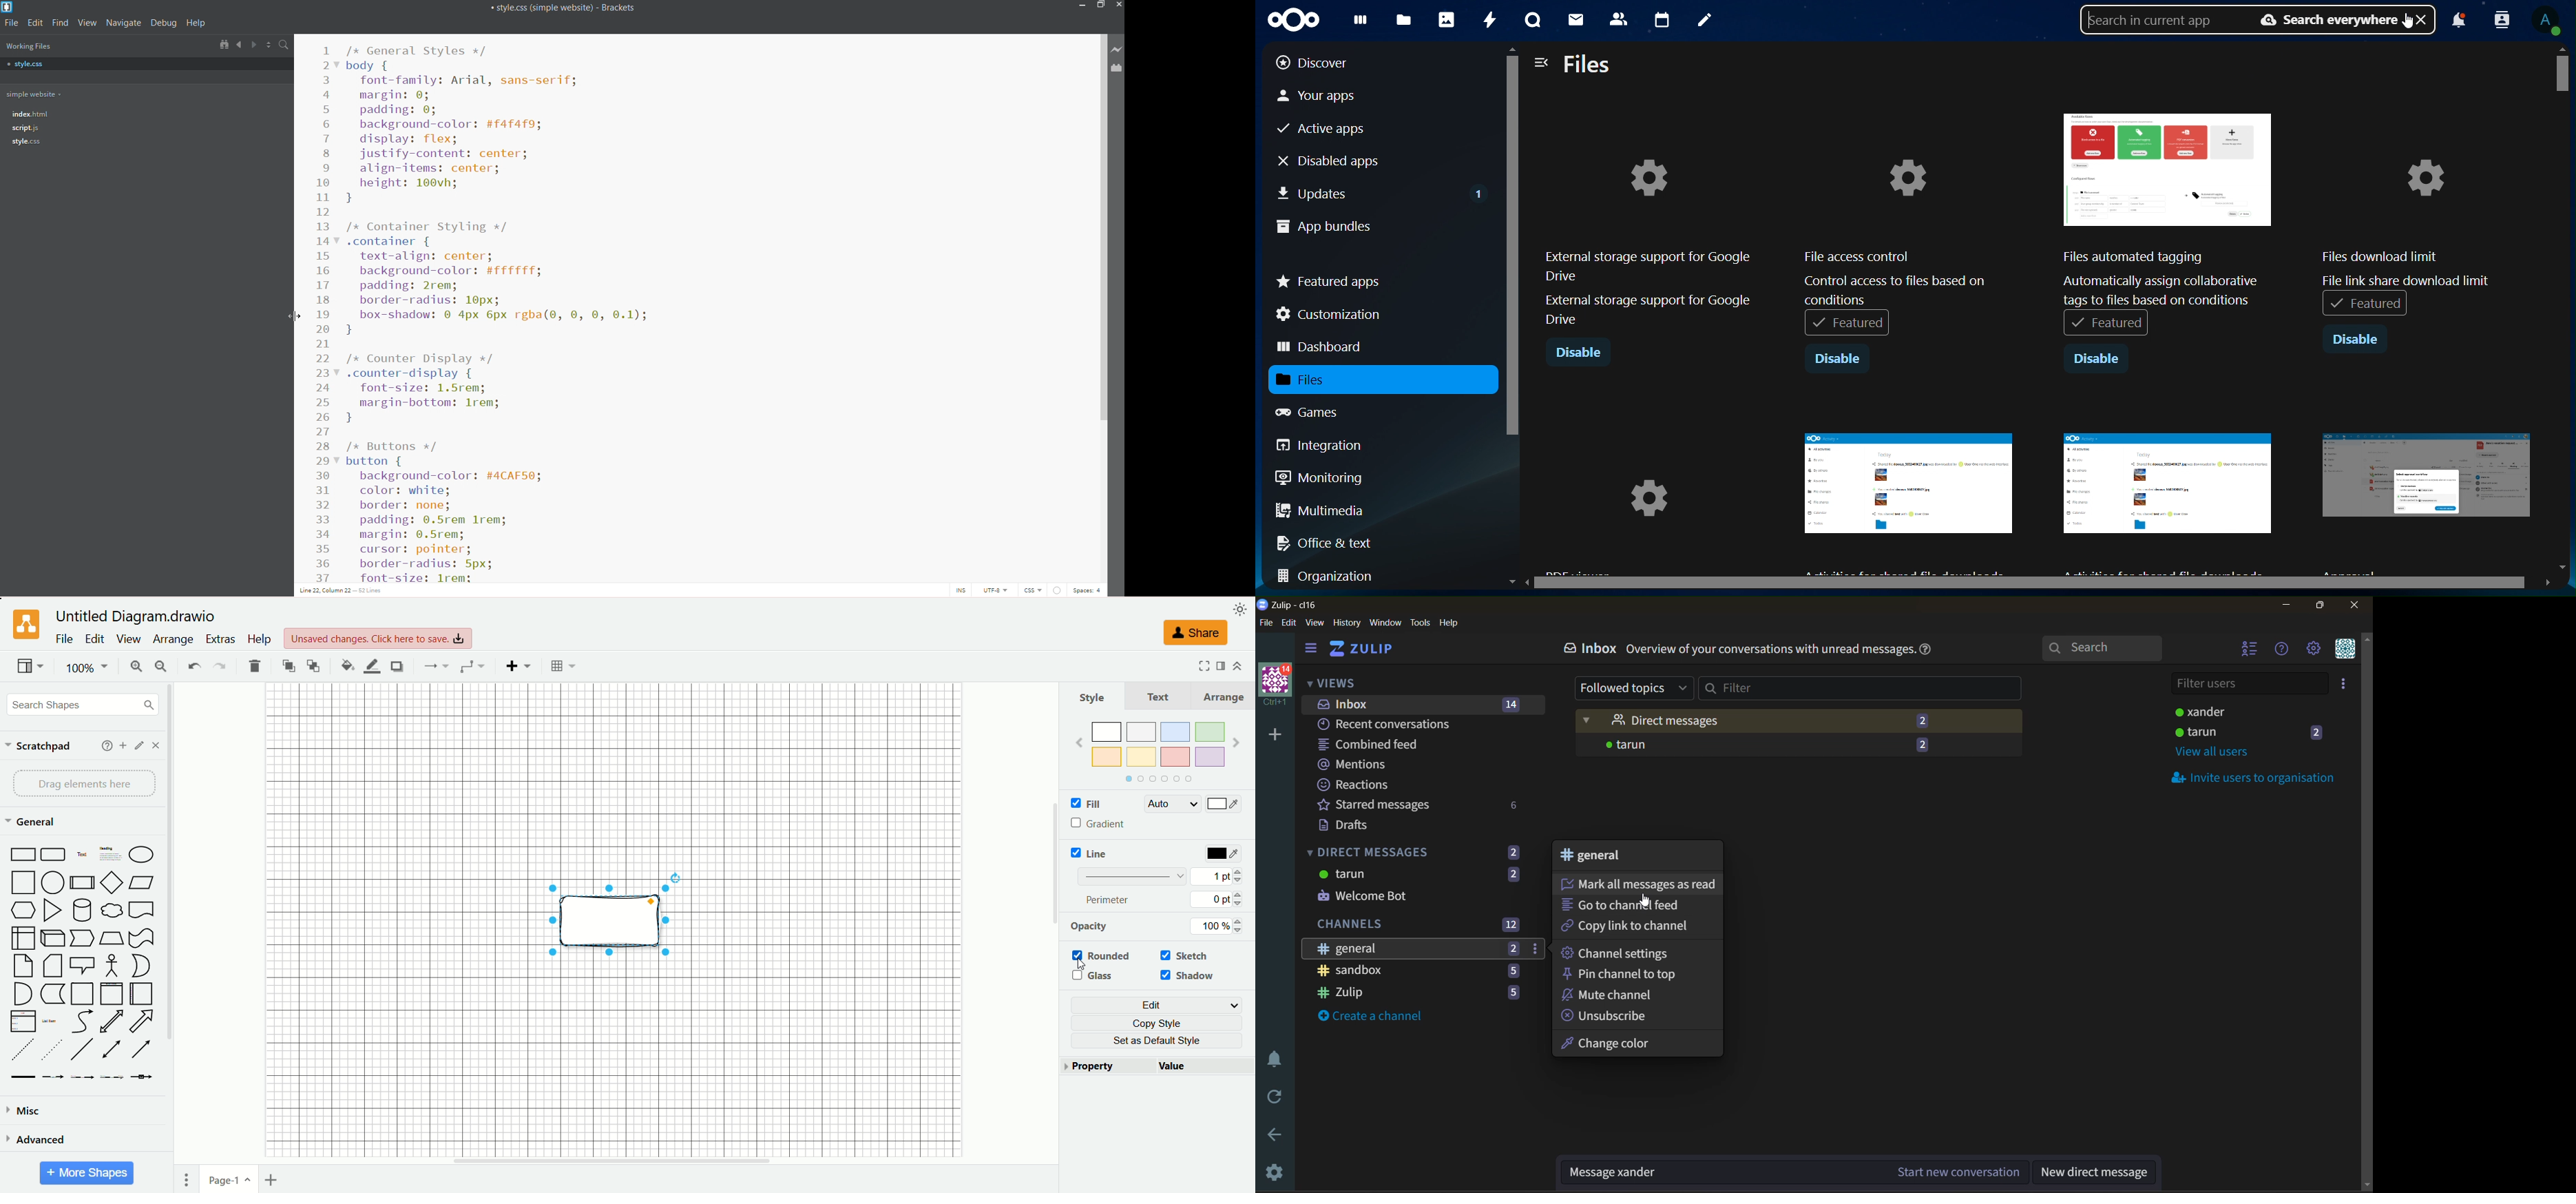 This screenshot has width=2576, height=1204. I want to click on Files automated tagging

Automatically assign collaborative

tags to files based on conditions
+ Featured |, so click(2168, 227).